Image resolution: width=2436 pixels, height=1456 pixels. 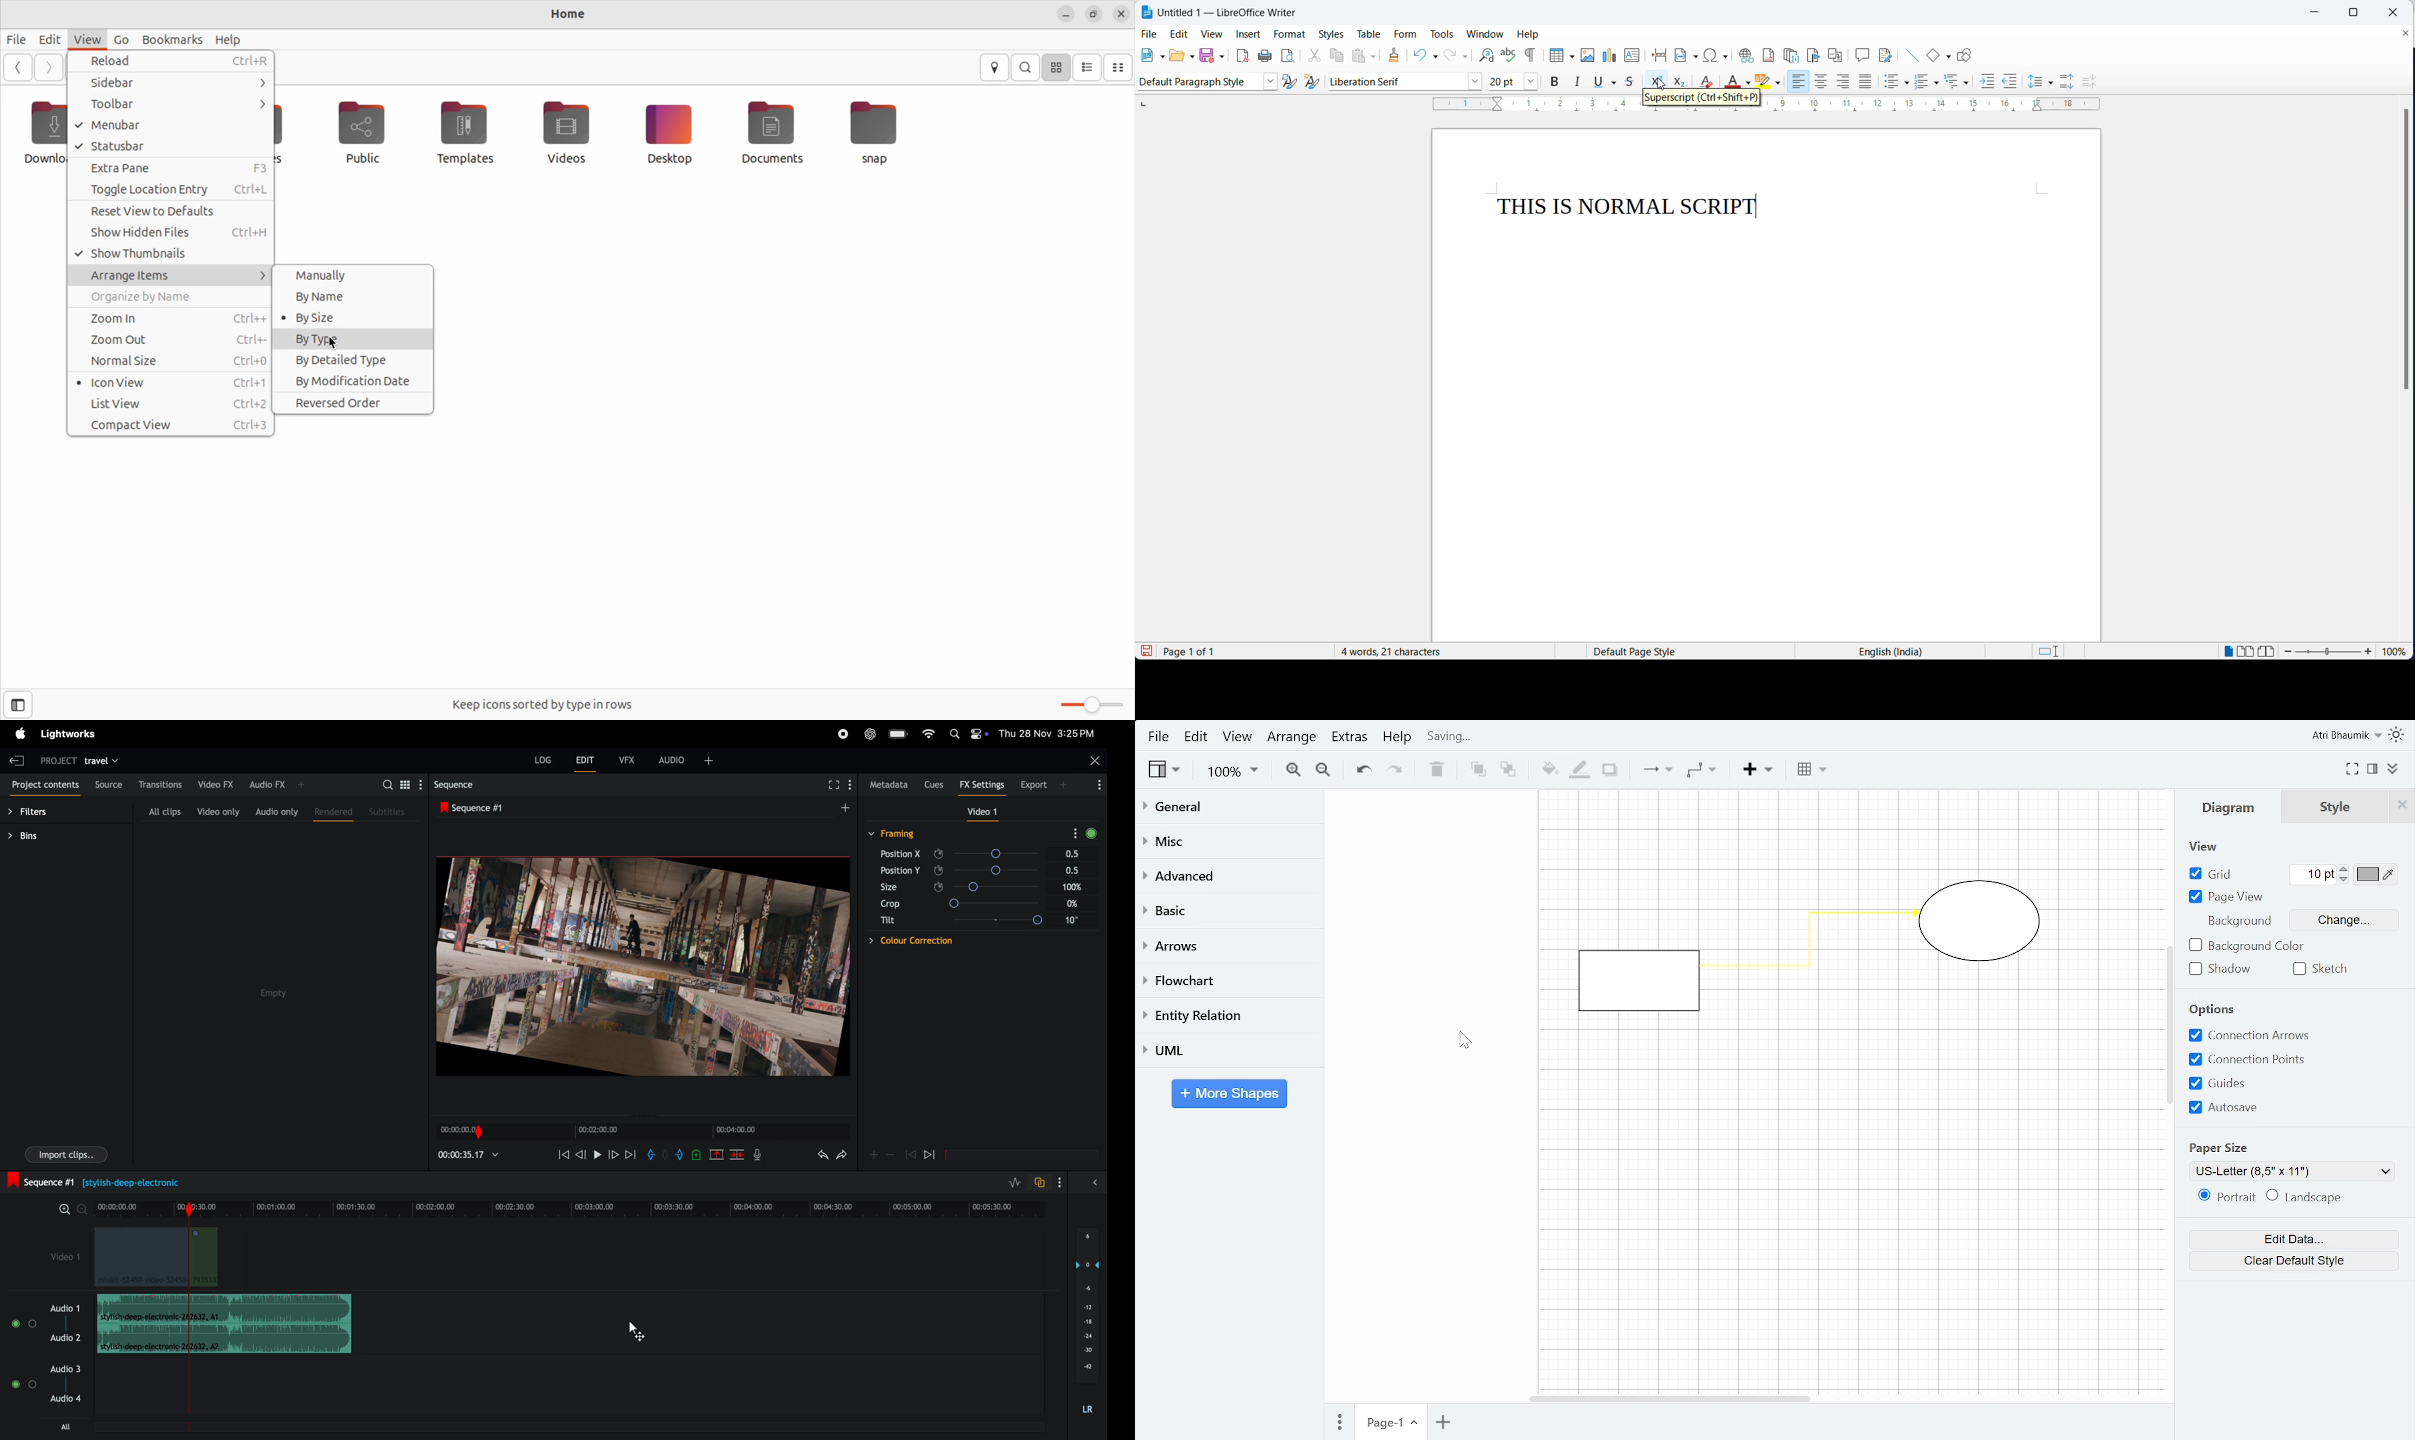 What do you see at coordinates (1578, 771) in the screenshot?
I see `Fill line` at bounding box center [1578, 771].